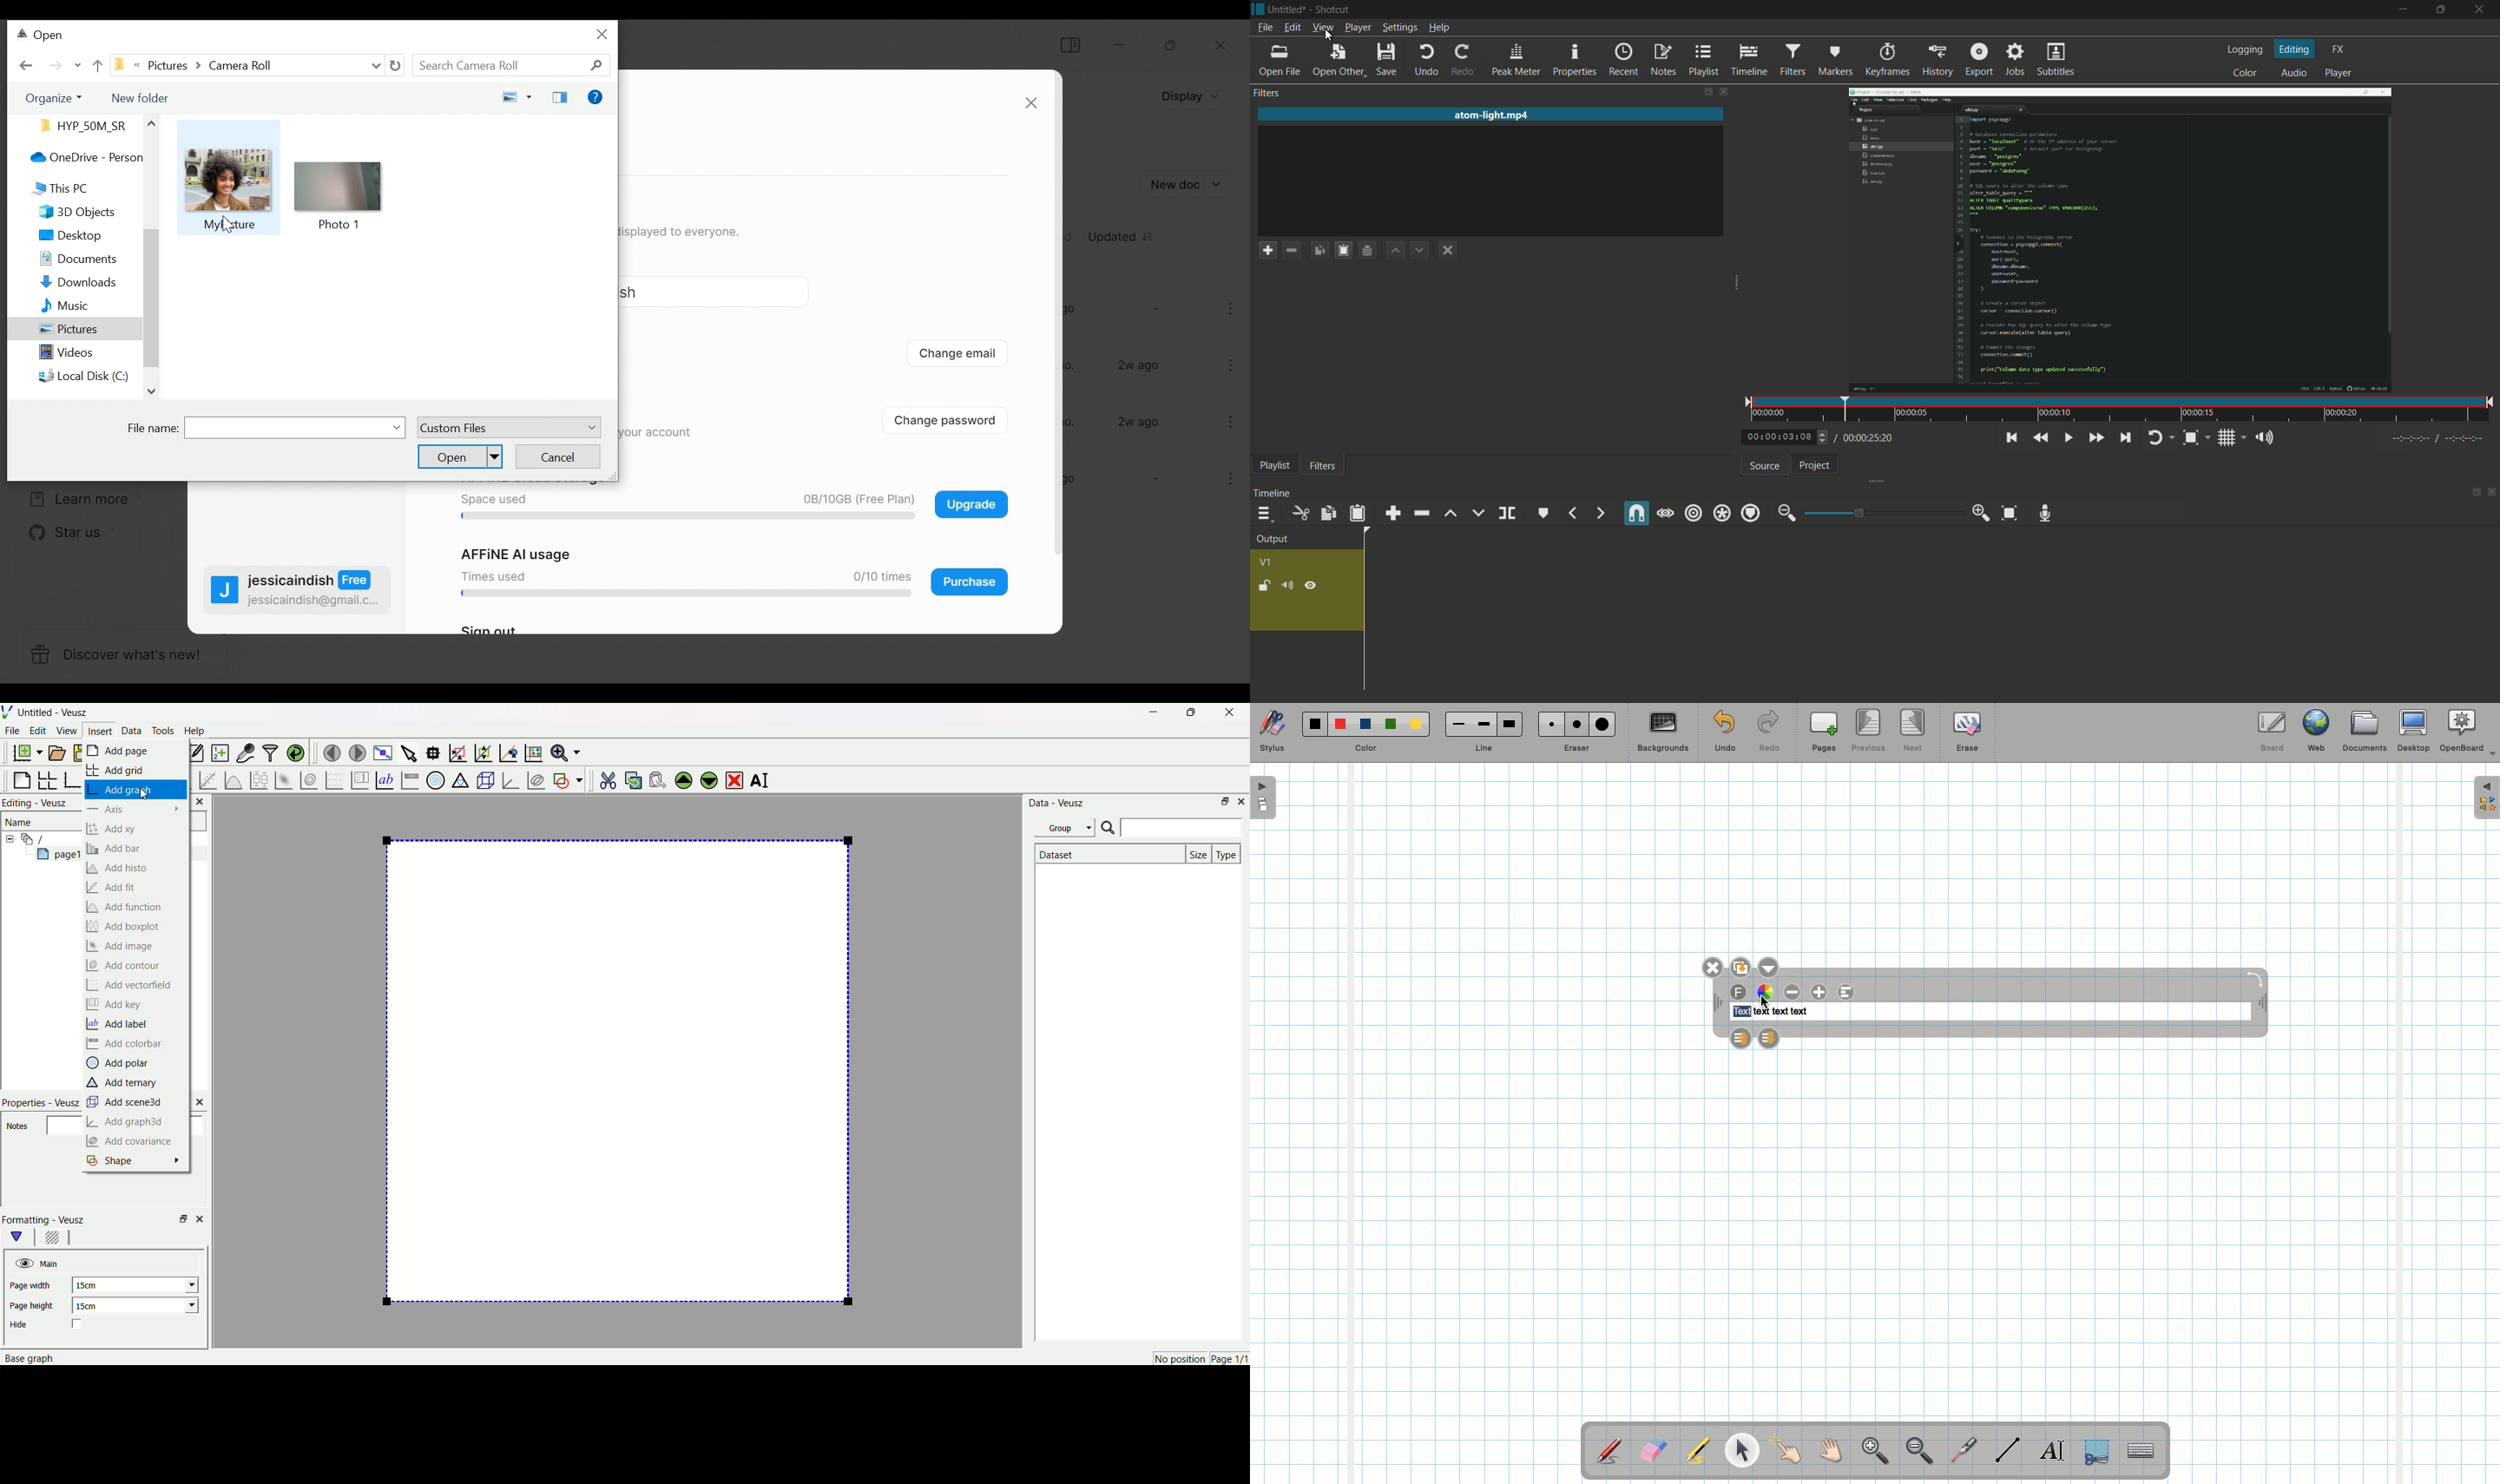 The image size is (2520, 1484). Describe the element at coordinates (1312, 585) in the screenshot. I see `hide` at that location.